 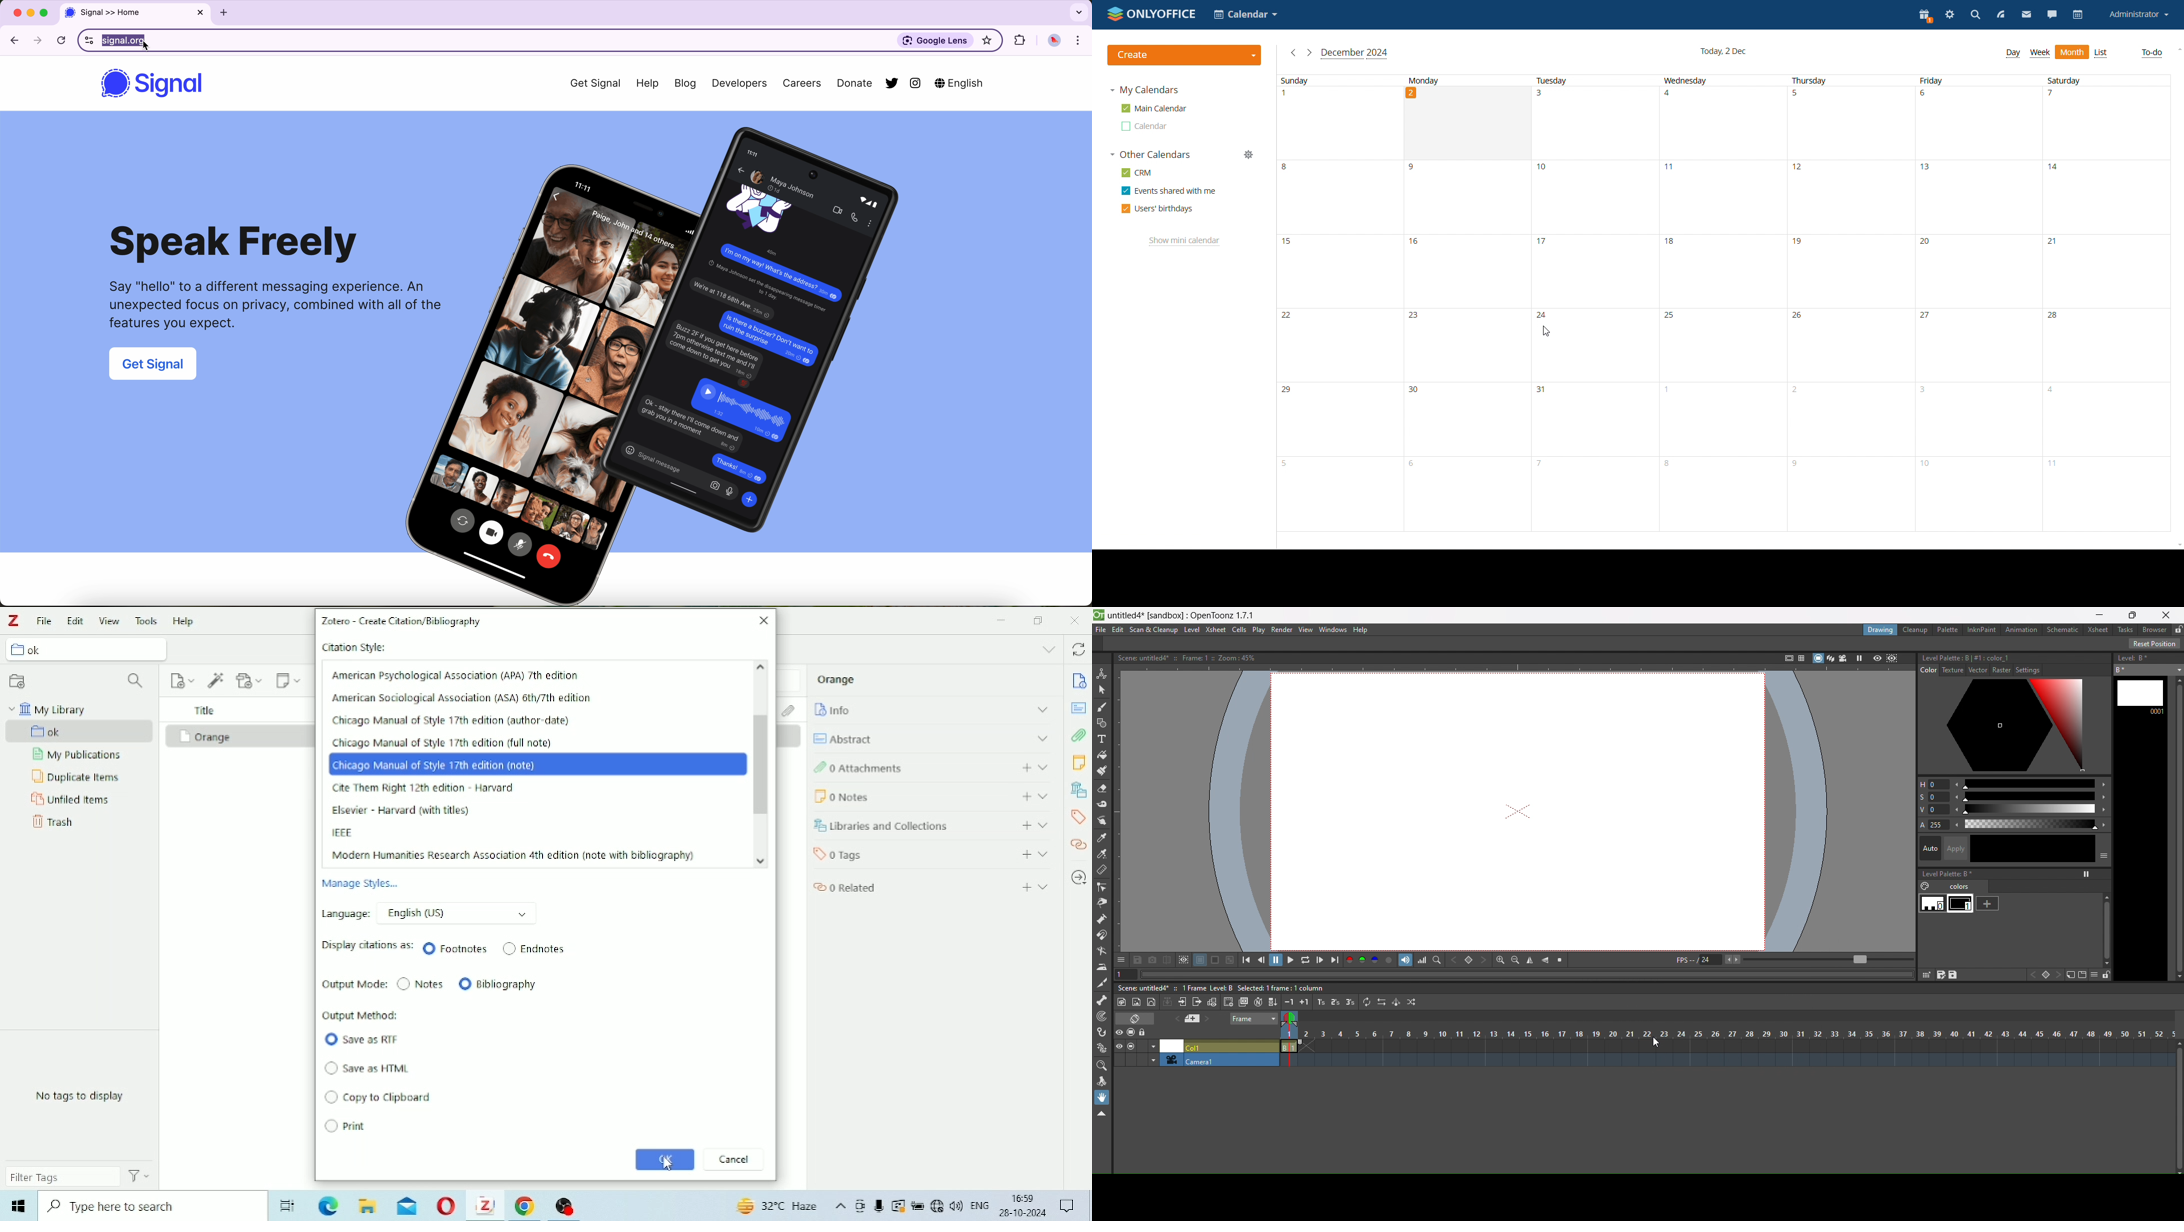 I want to click on 0, so click(x=1940, y=784).